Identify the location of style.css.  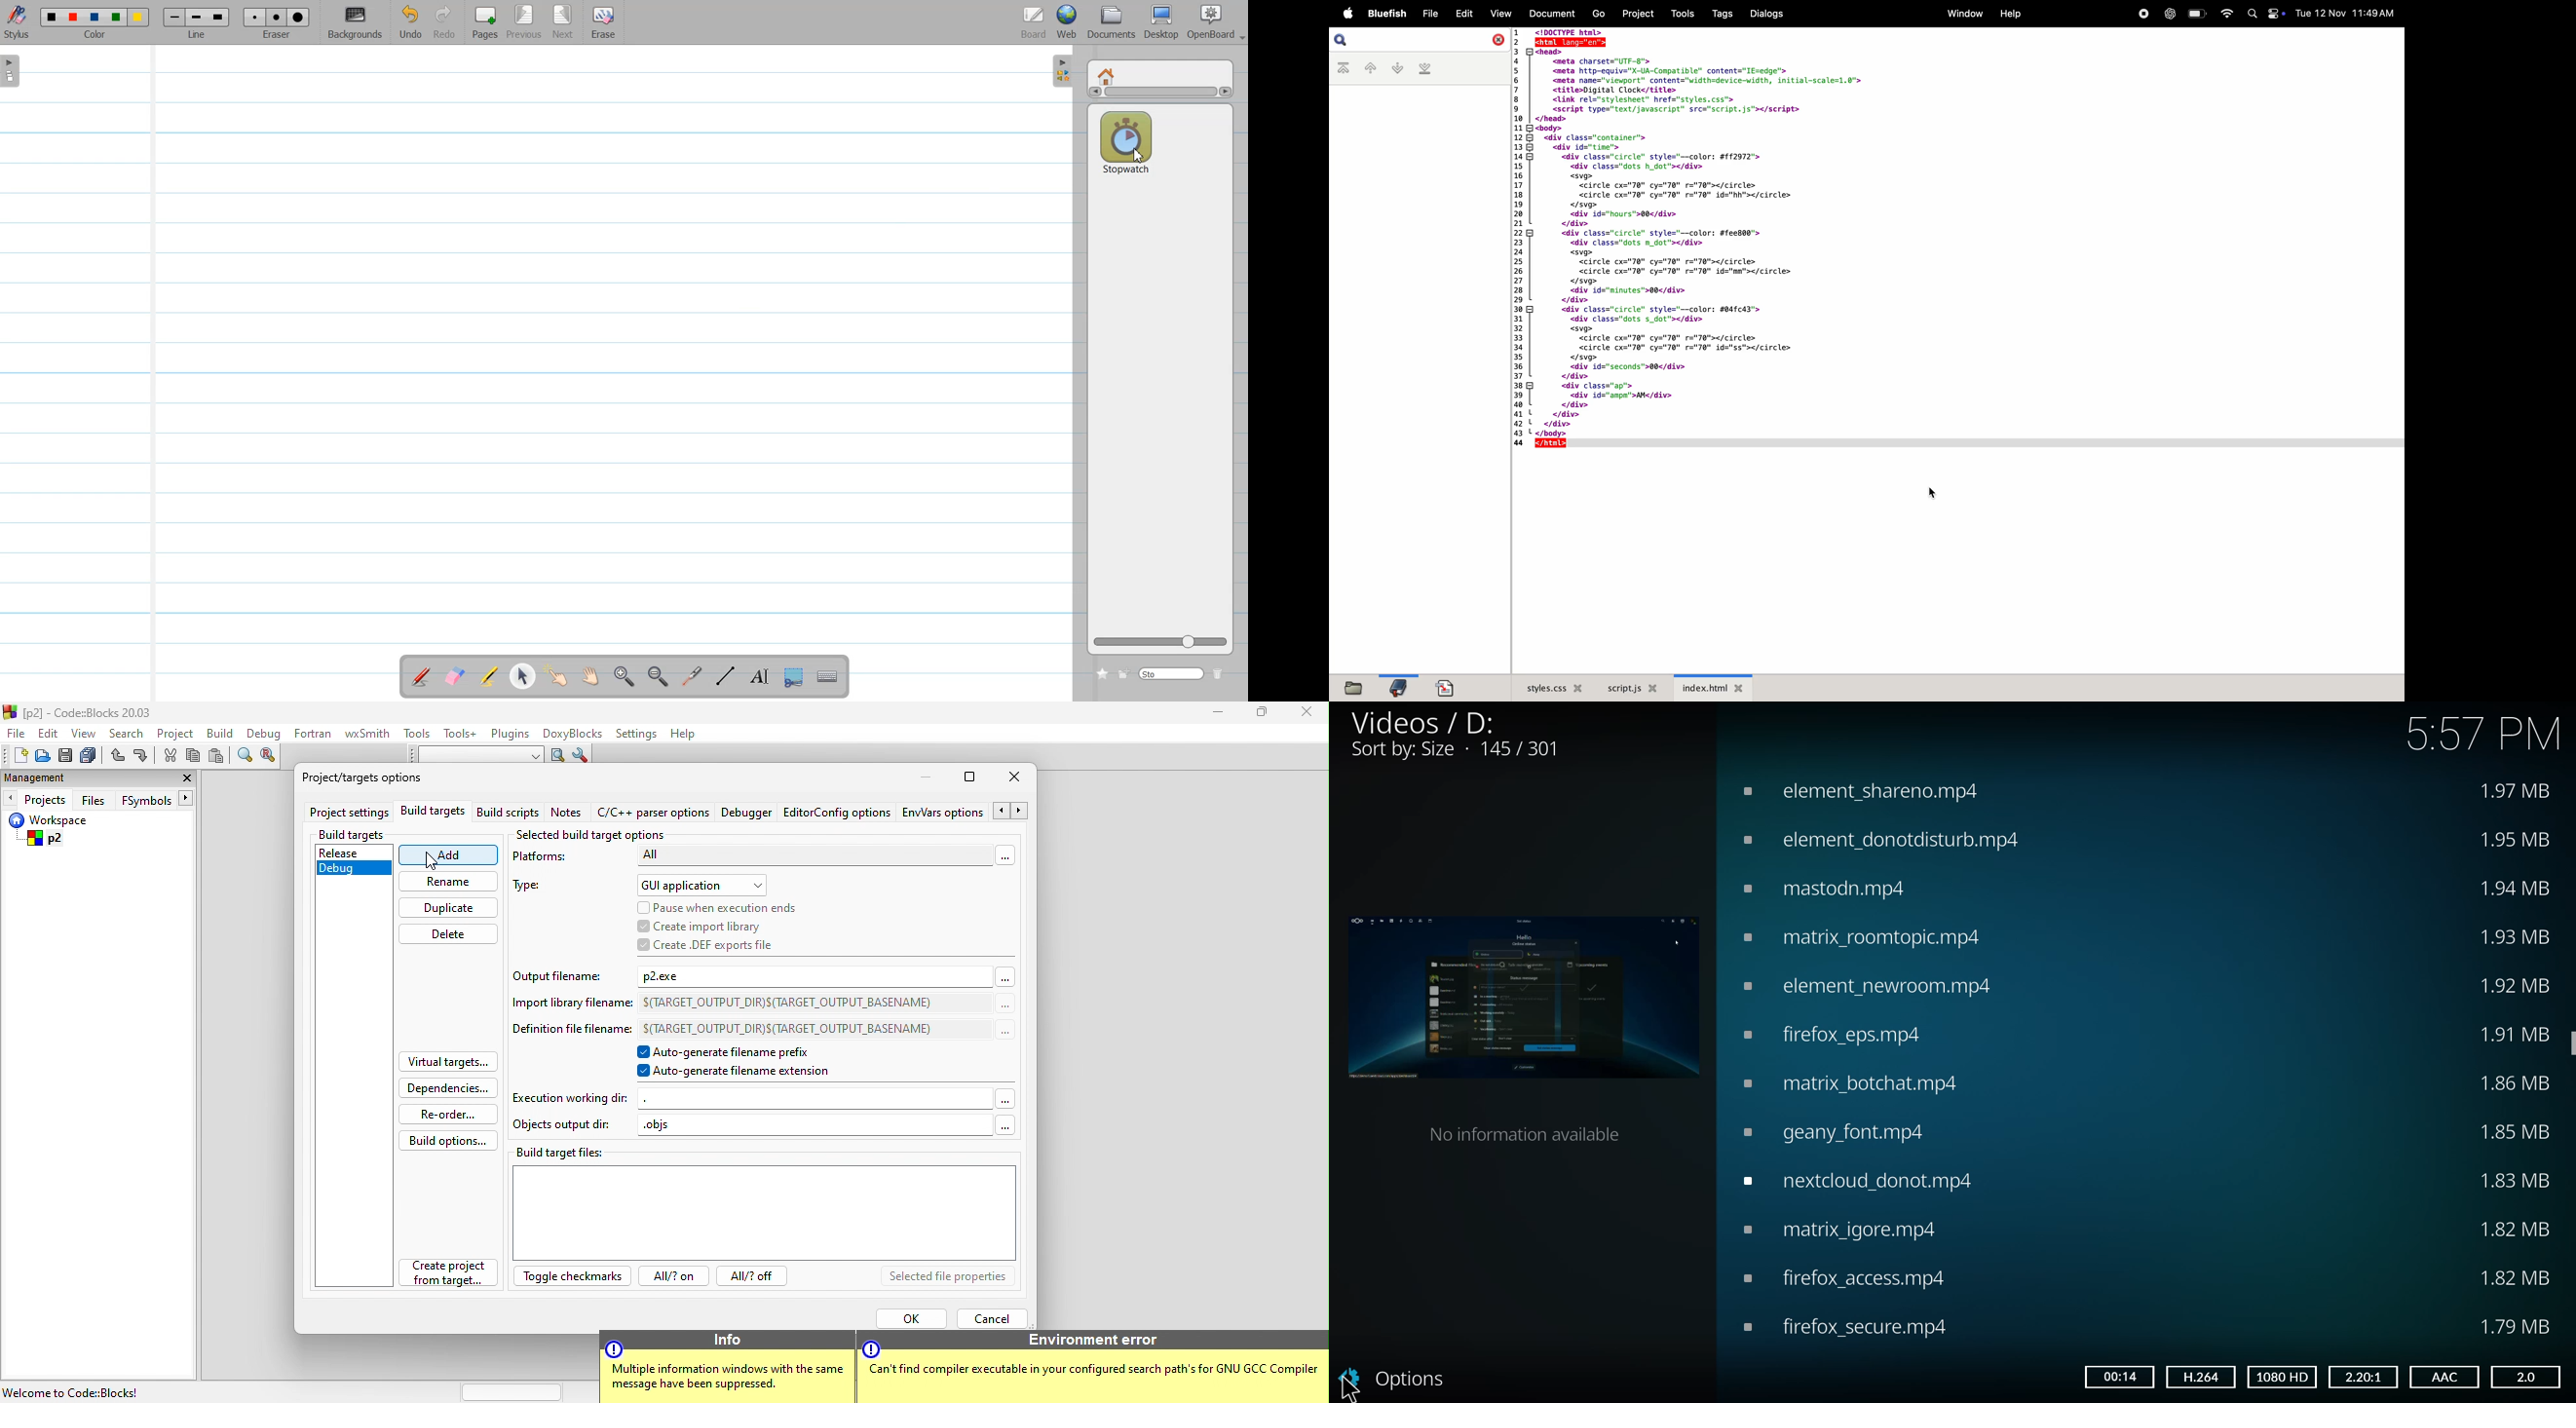
(1550, 686).